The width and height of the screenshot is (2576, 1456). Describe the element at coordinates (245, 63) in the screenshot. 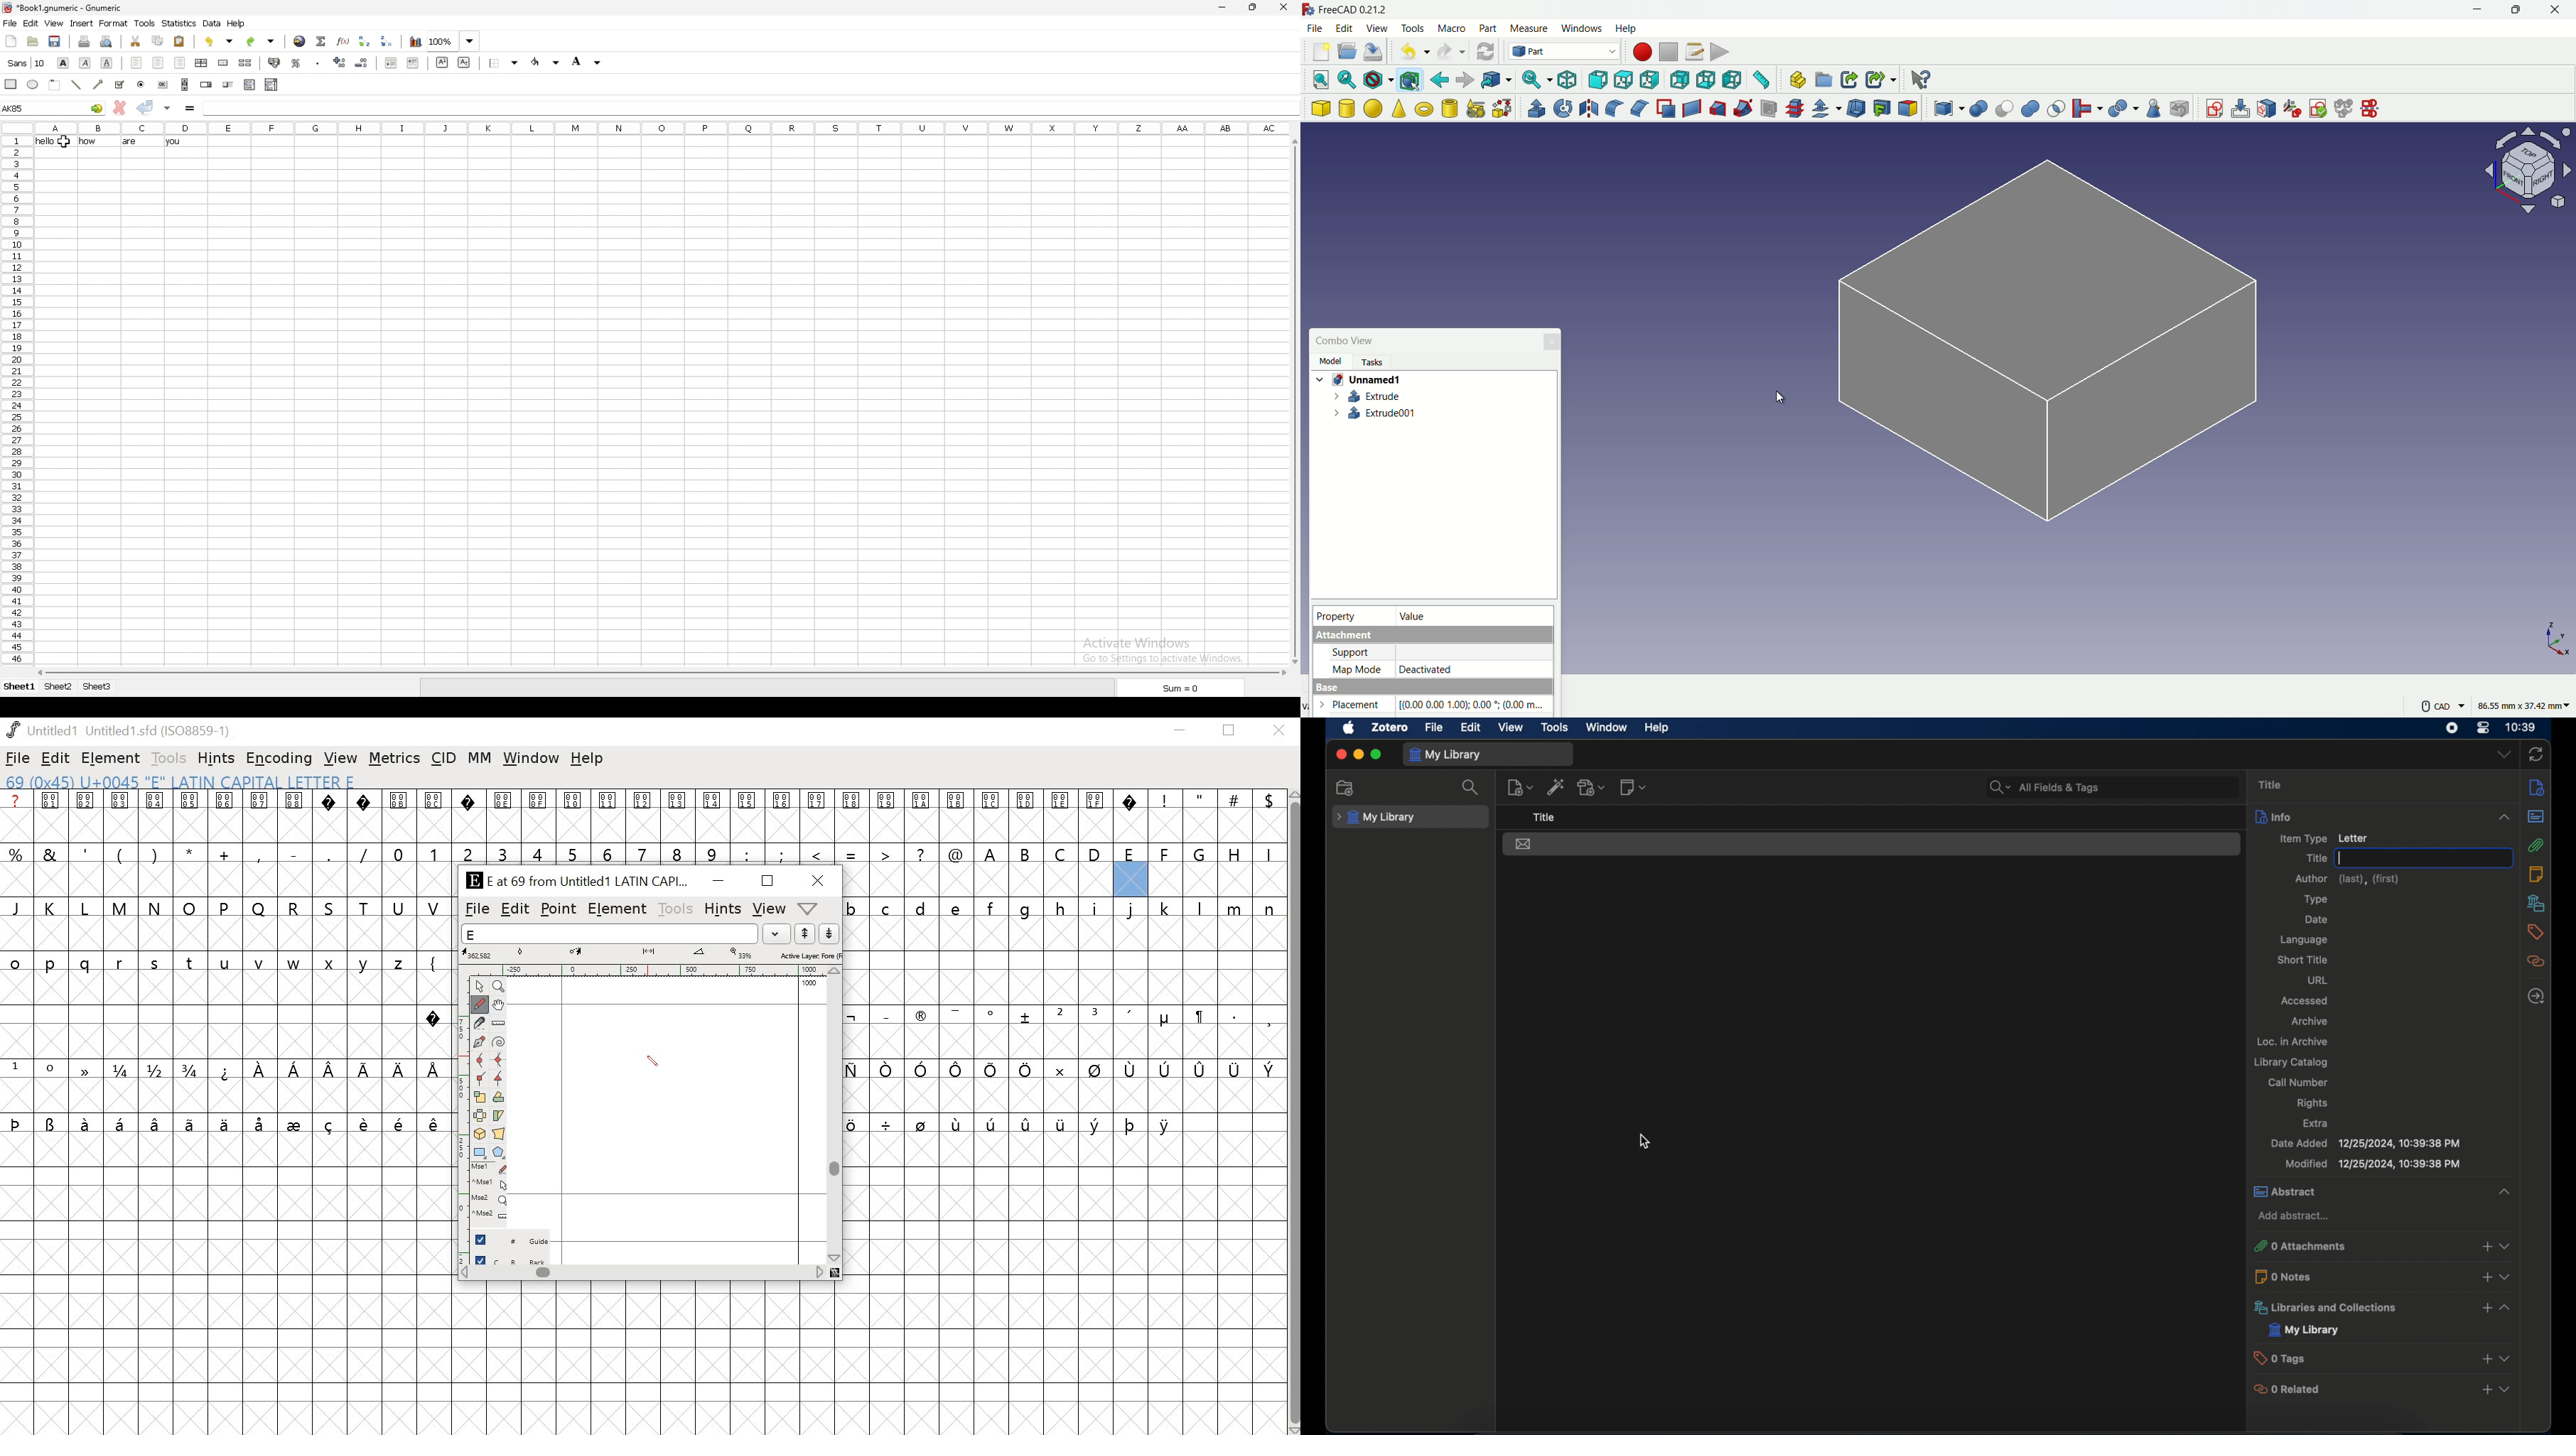

I see `split merged cells` at that location.